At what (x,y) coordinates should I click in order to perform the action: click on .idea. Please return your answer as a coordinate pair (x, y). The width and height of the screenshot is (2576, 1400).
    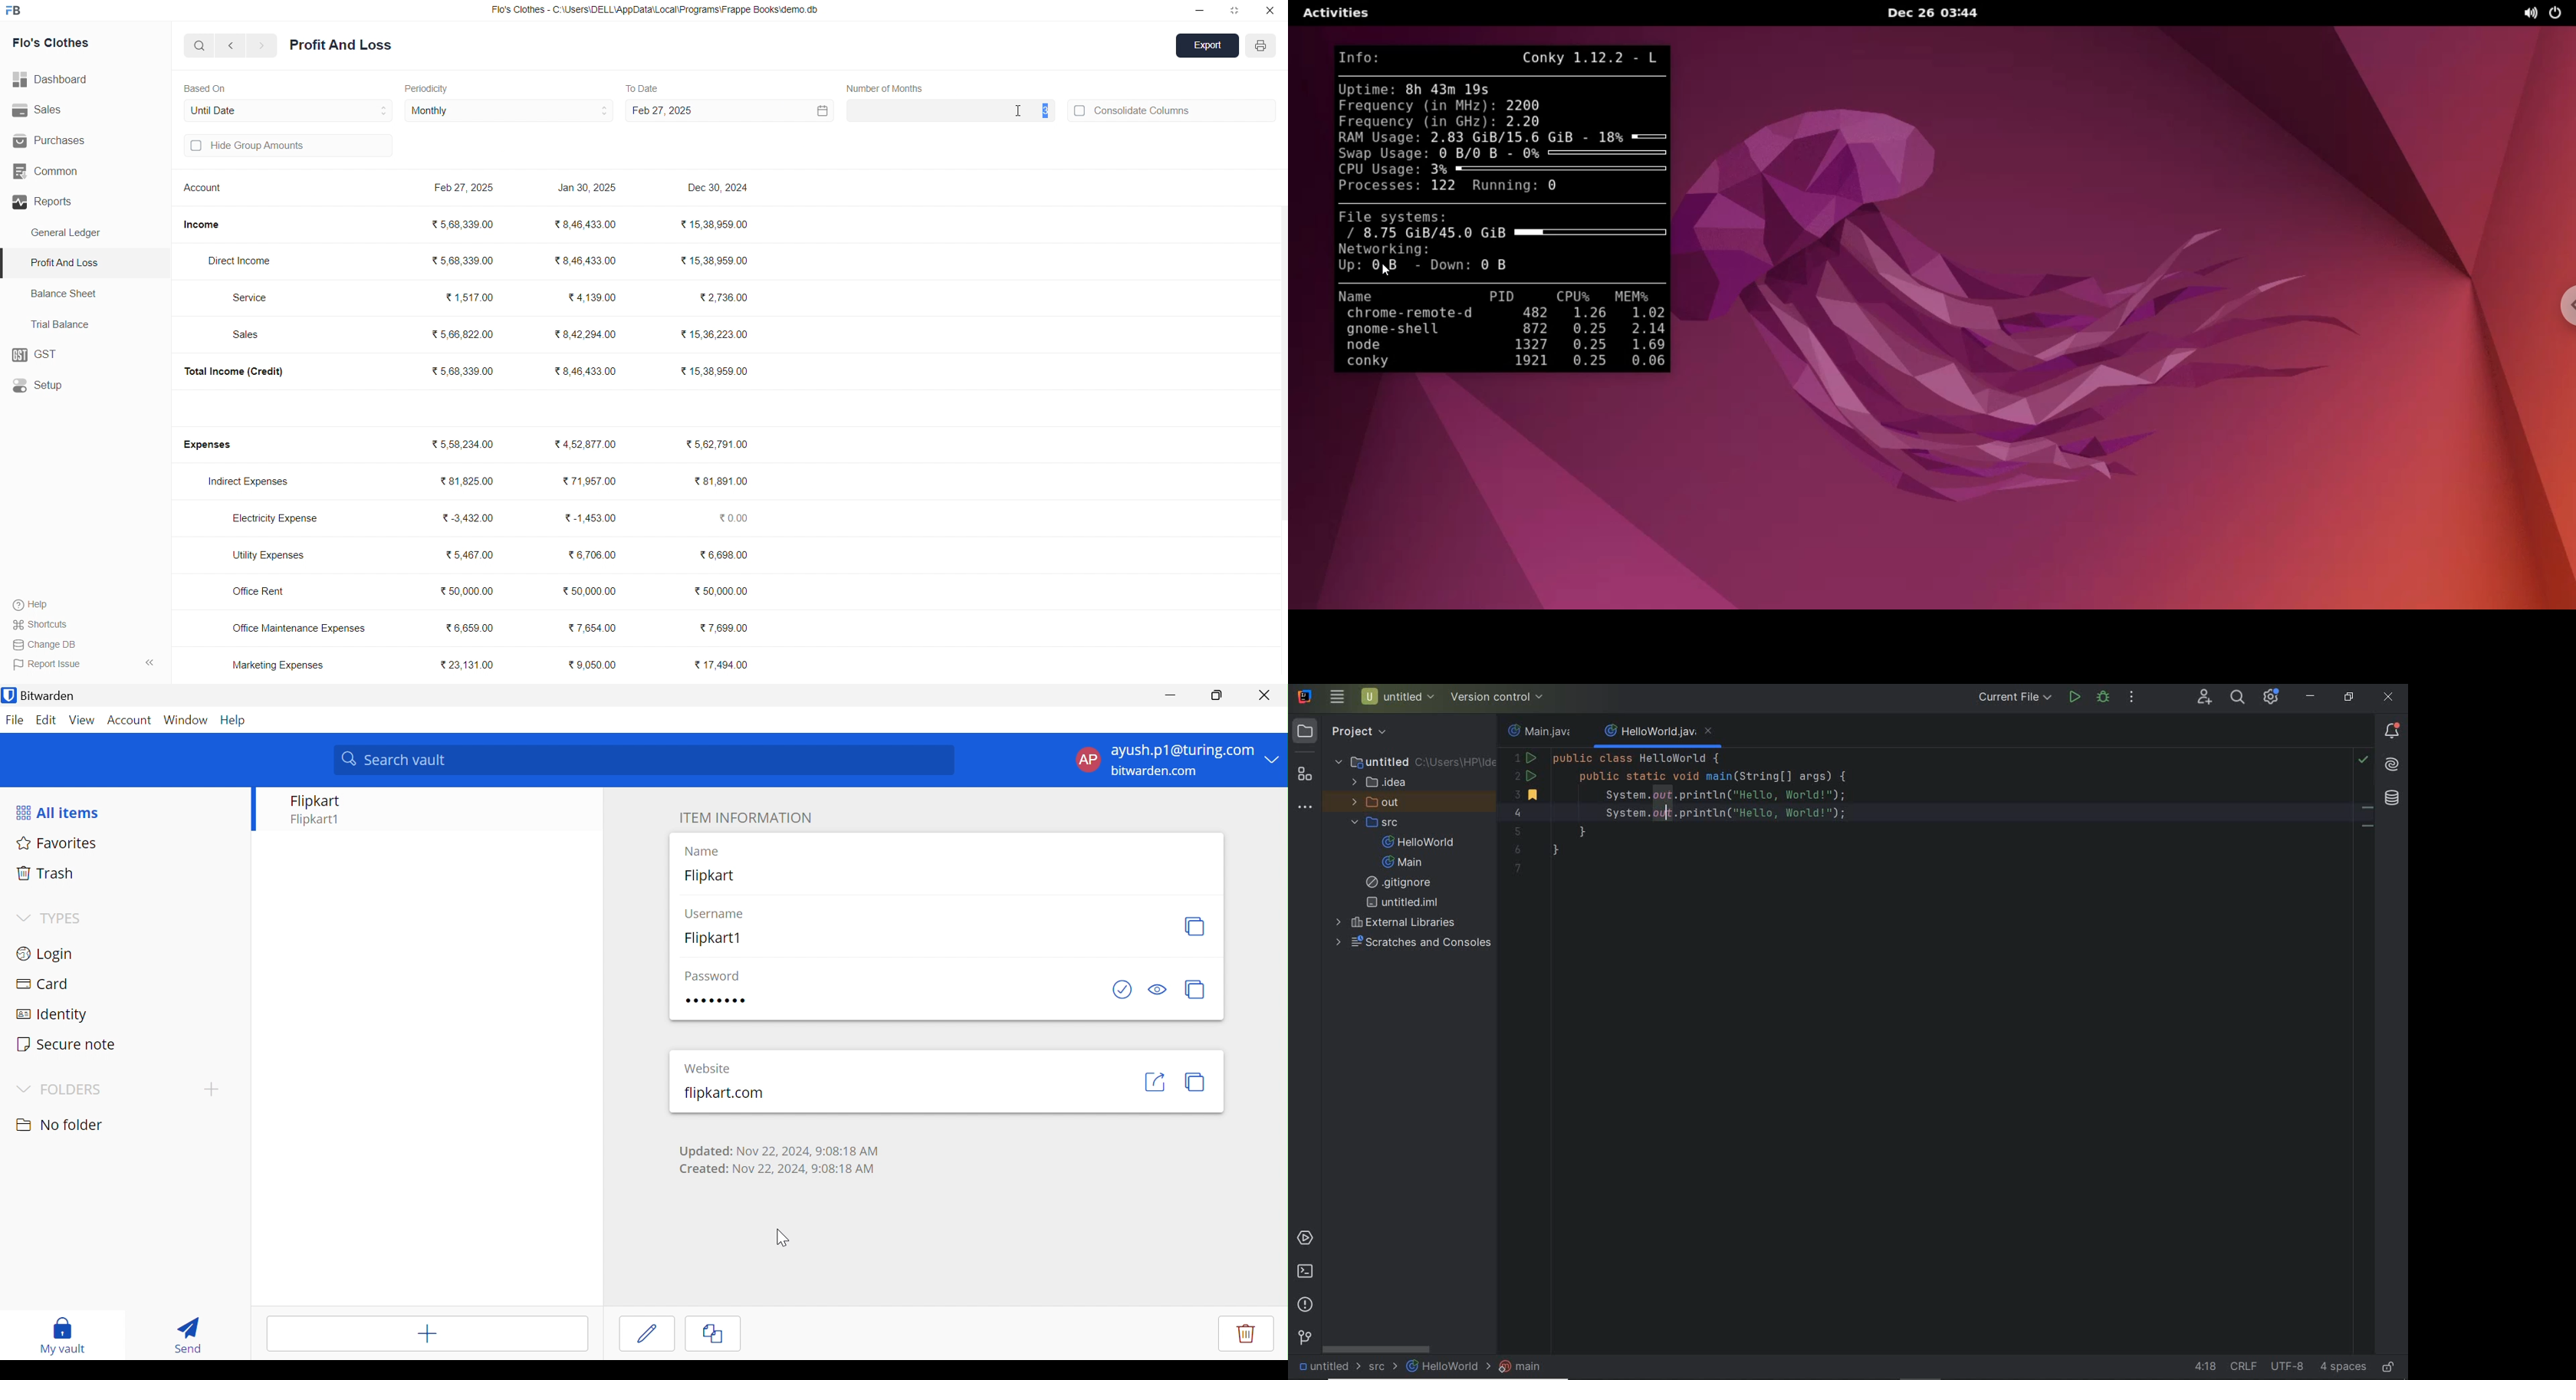
    Looking at the image, I should click on (1380, 783).